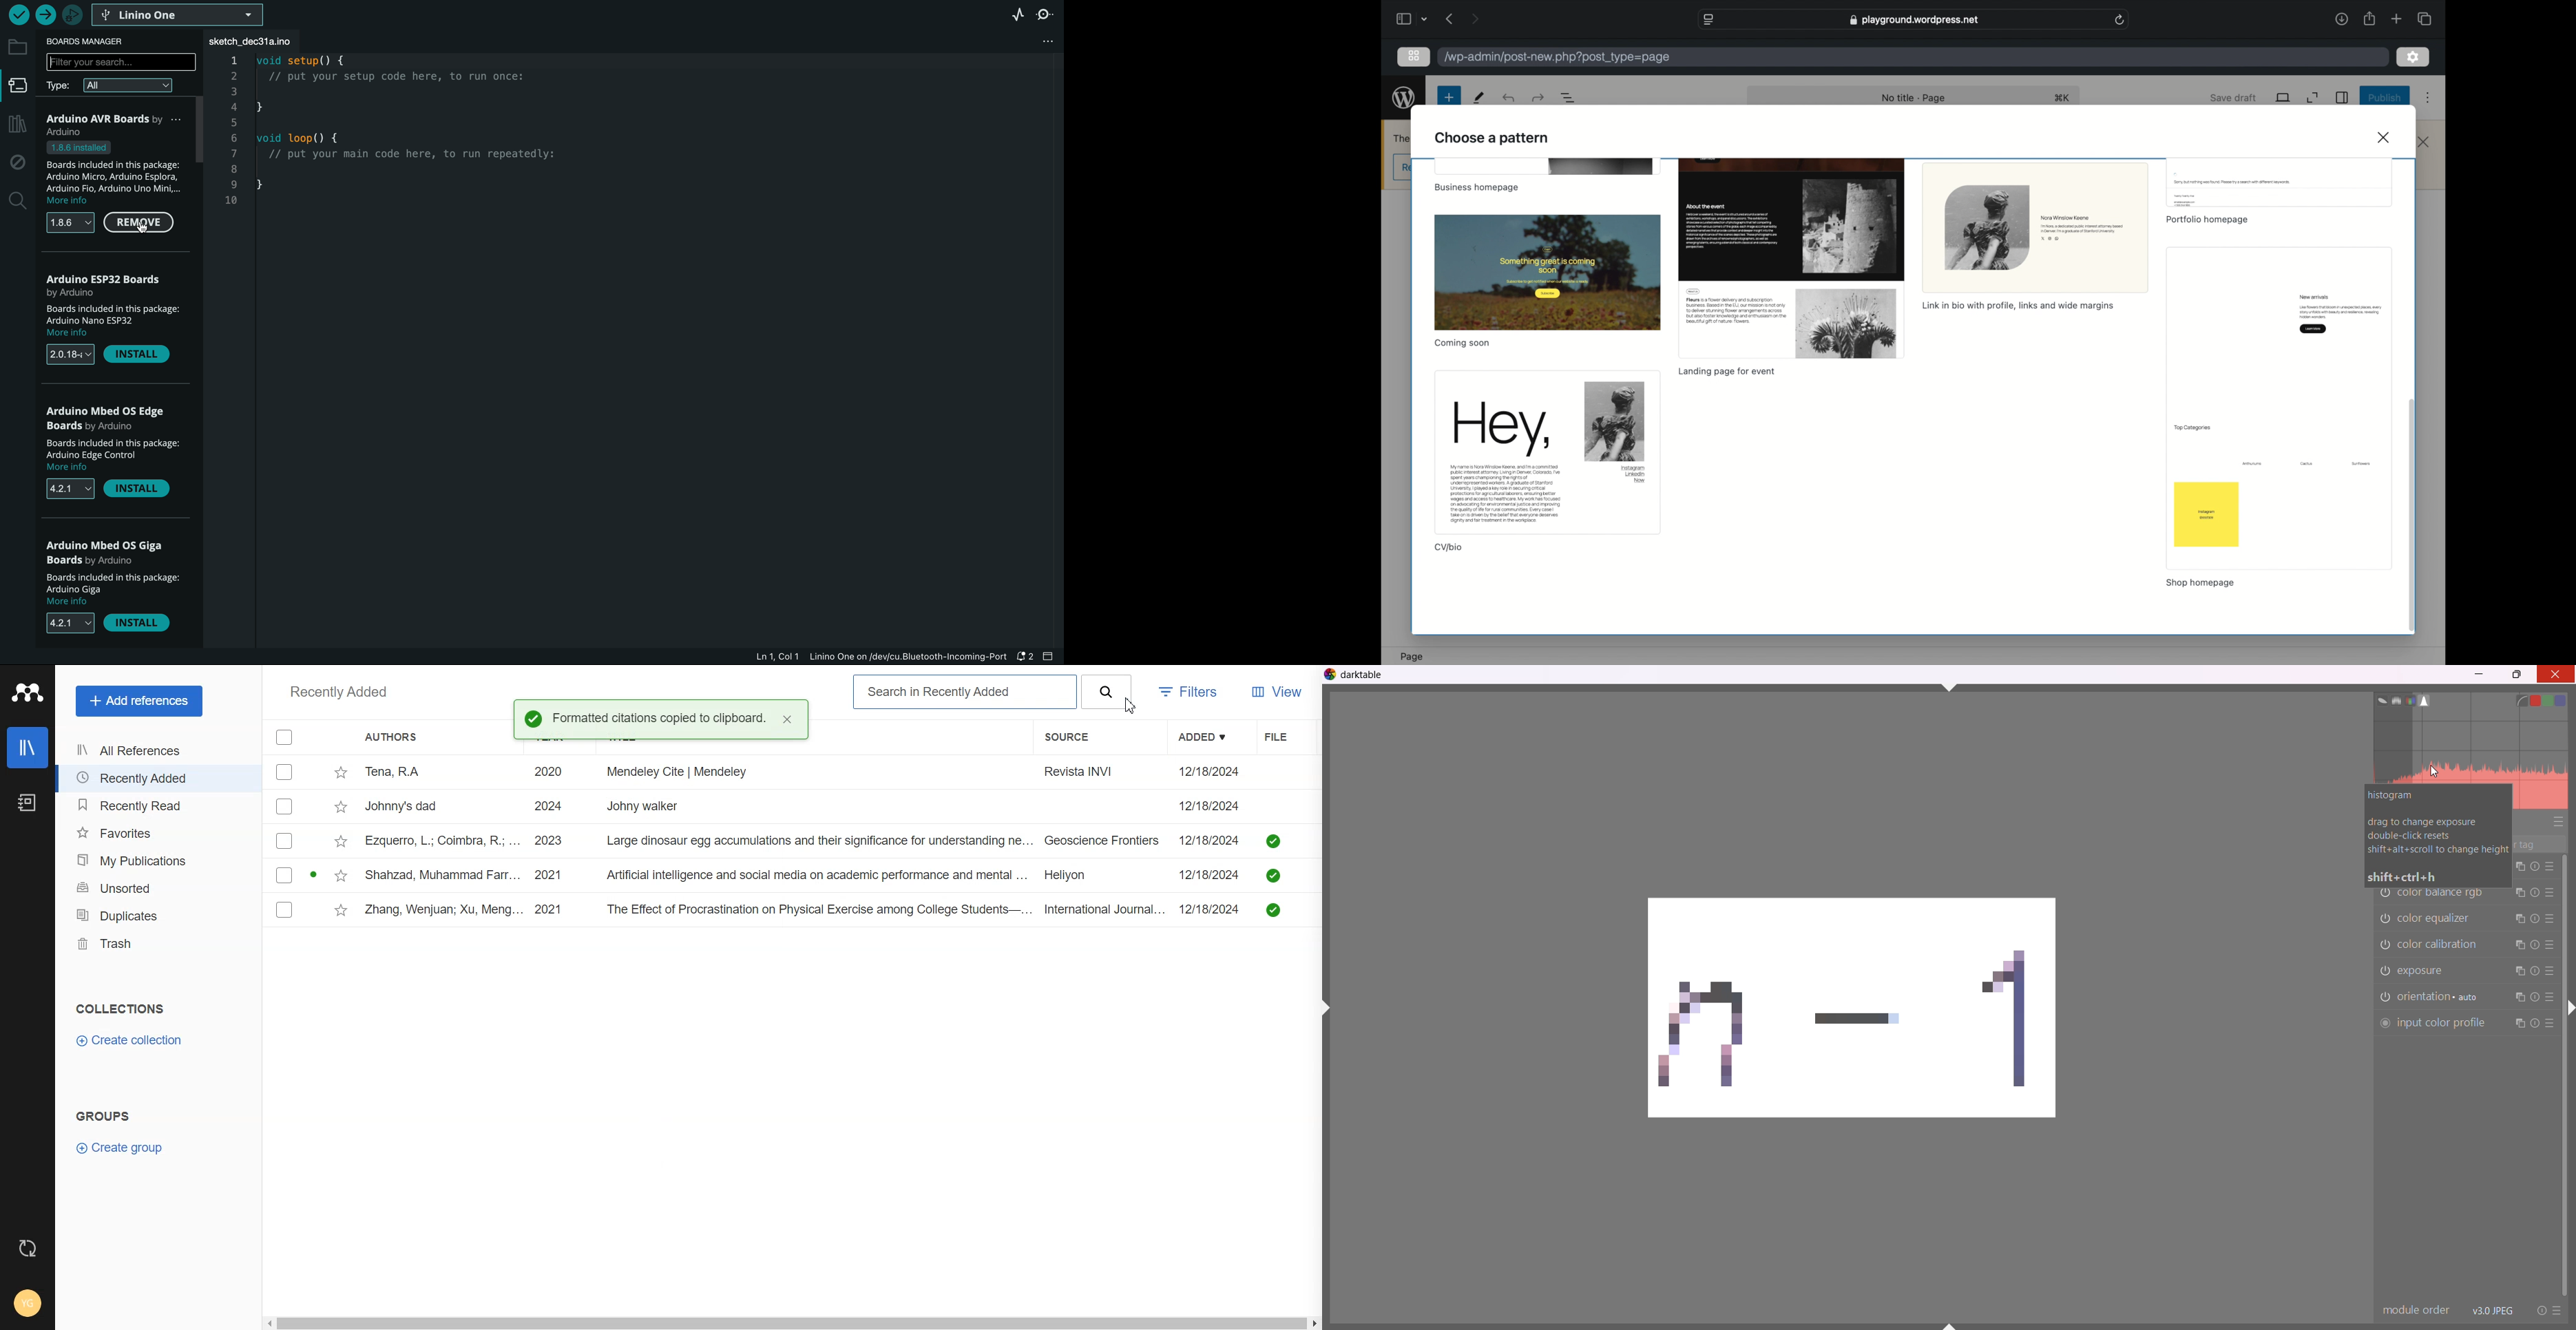 This screenshot has height=1344, width=2576. What do you see at coordinates (28, 802) in the screenshot?
I see `Notebook` at bounding box center [28, 802].